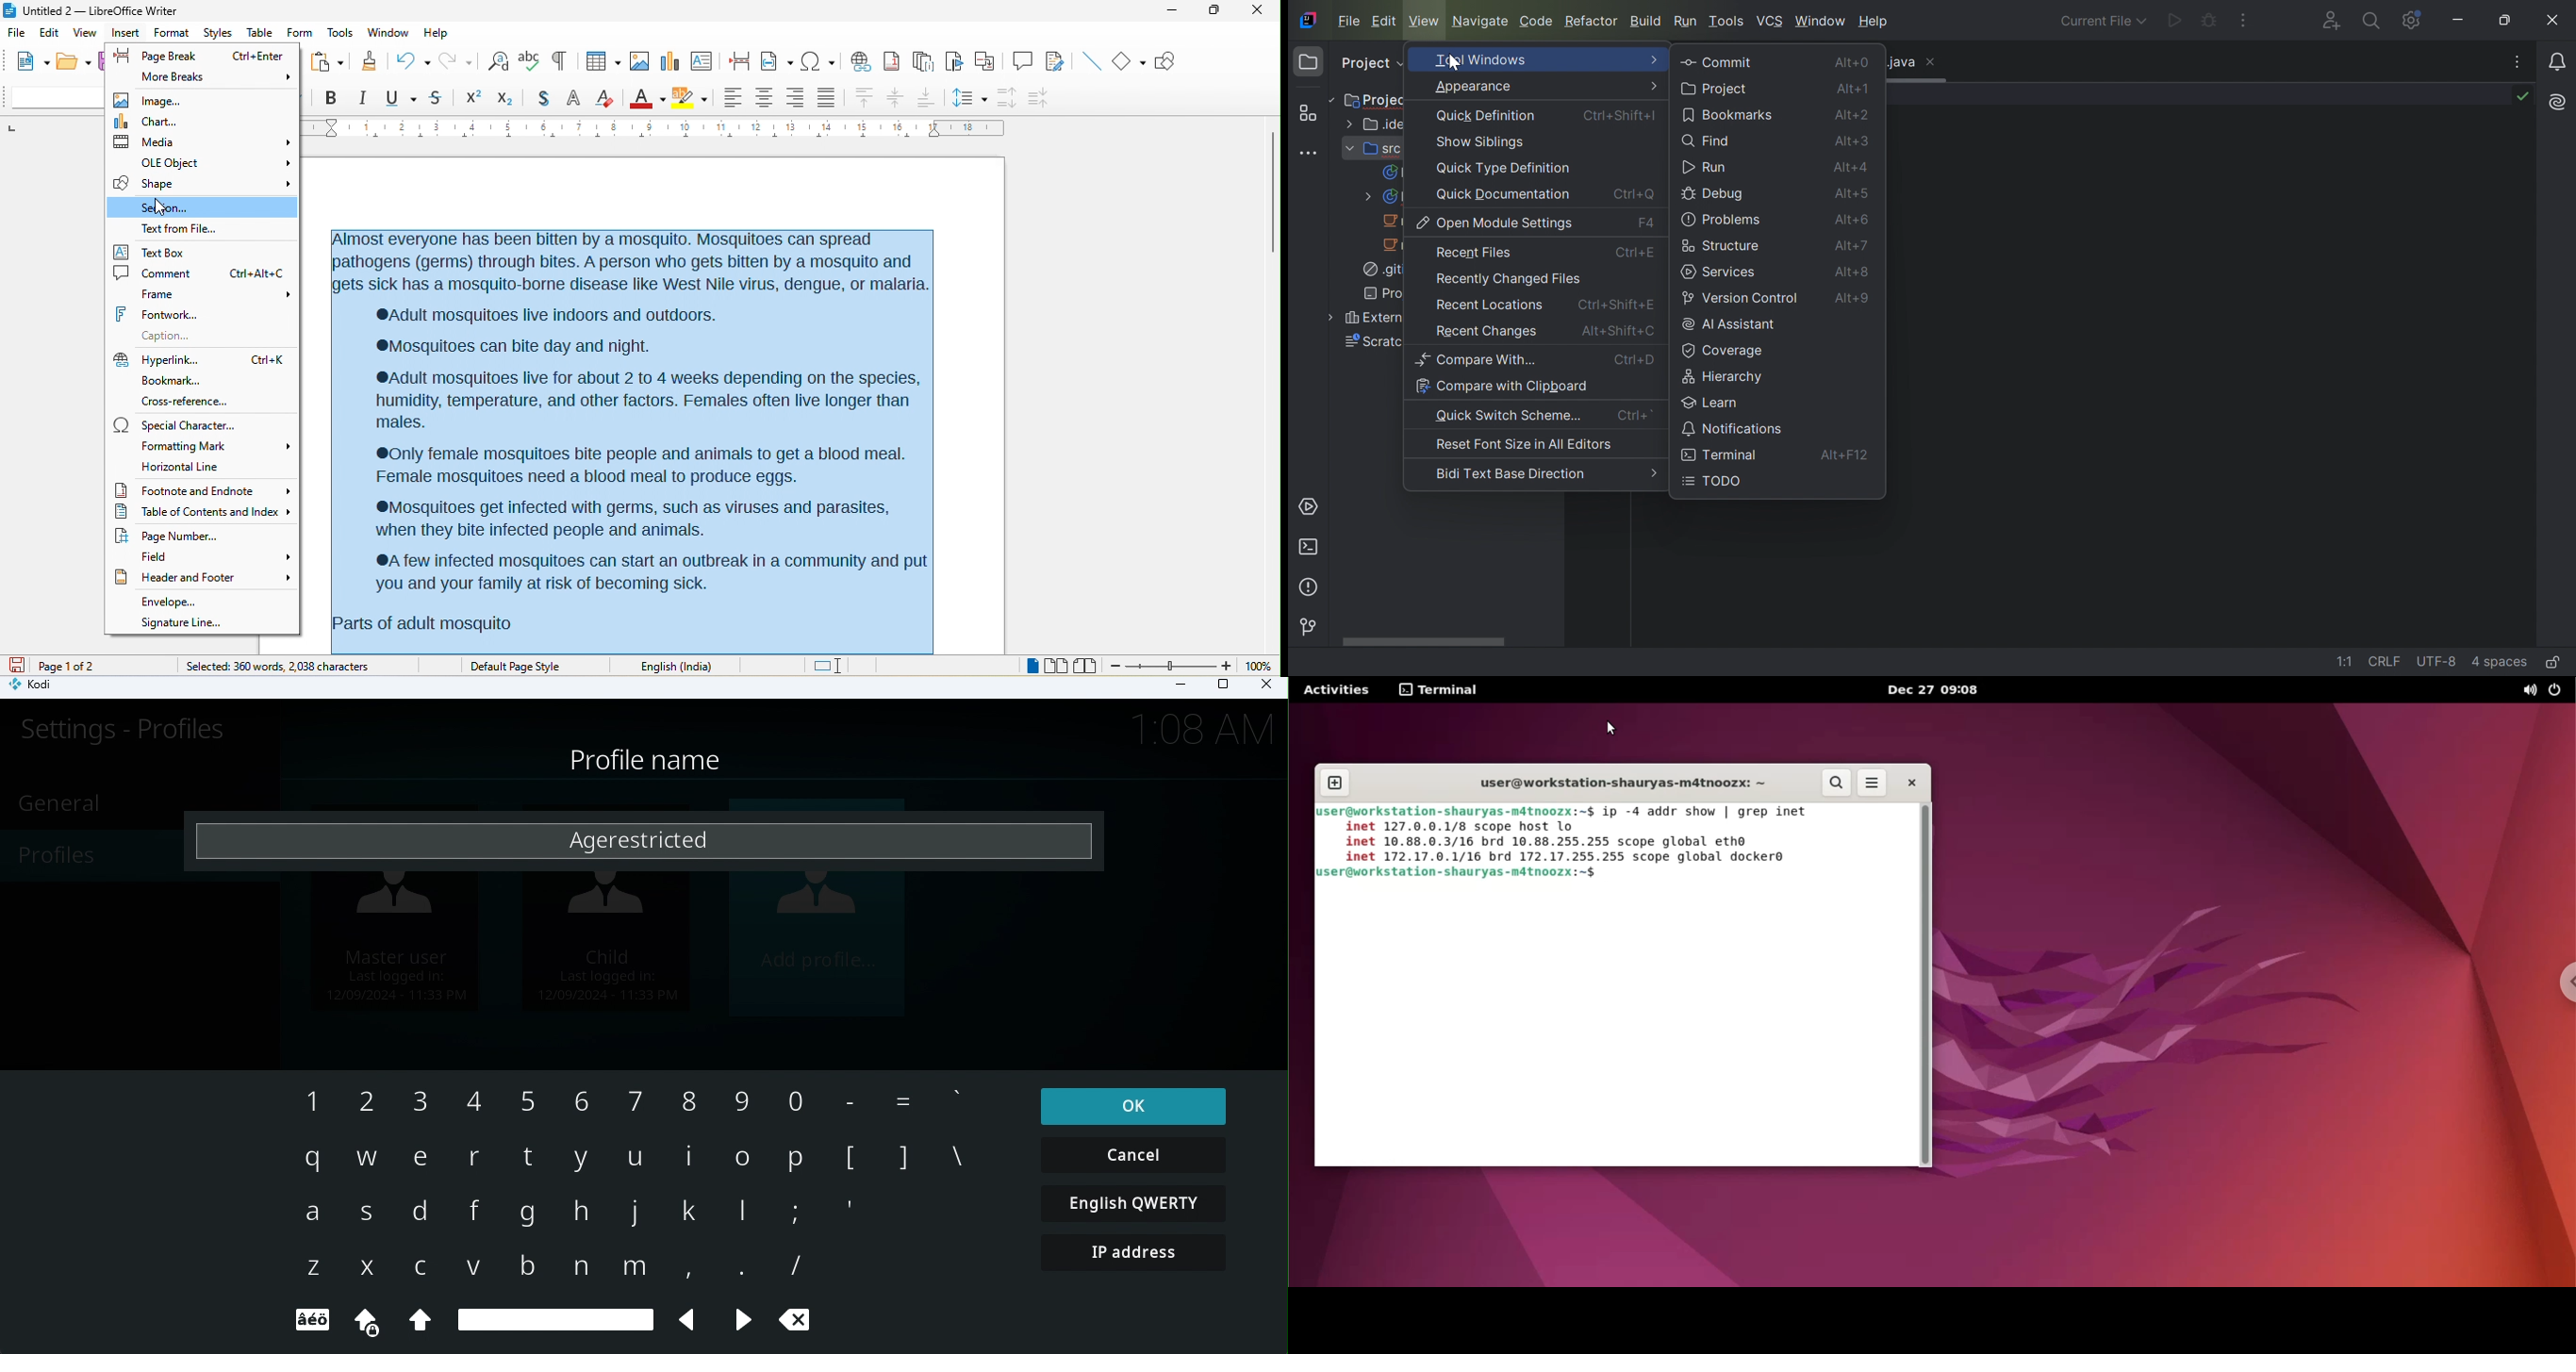 This screenshot has height=1372, width=2576. What do you see at coordinates (777, 61) in the screenshot?
I see `field` at bounding box center [777, 61].